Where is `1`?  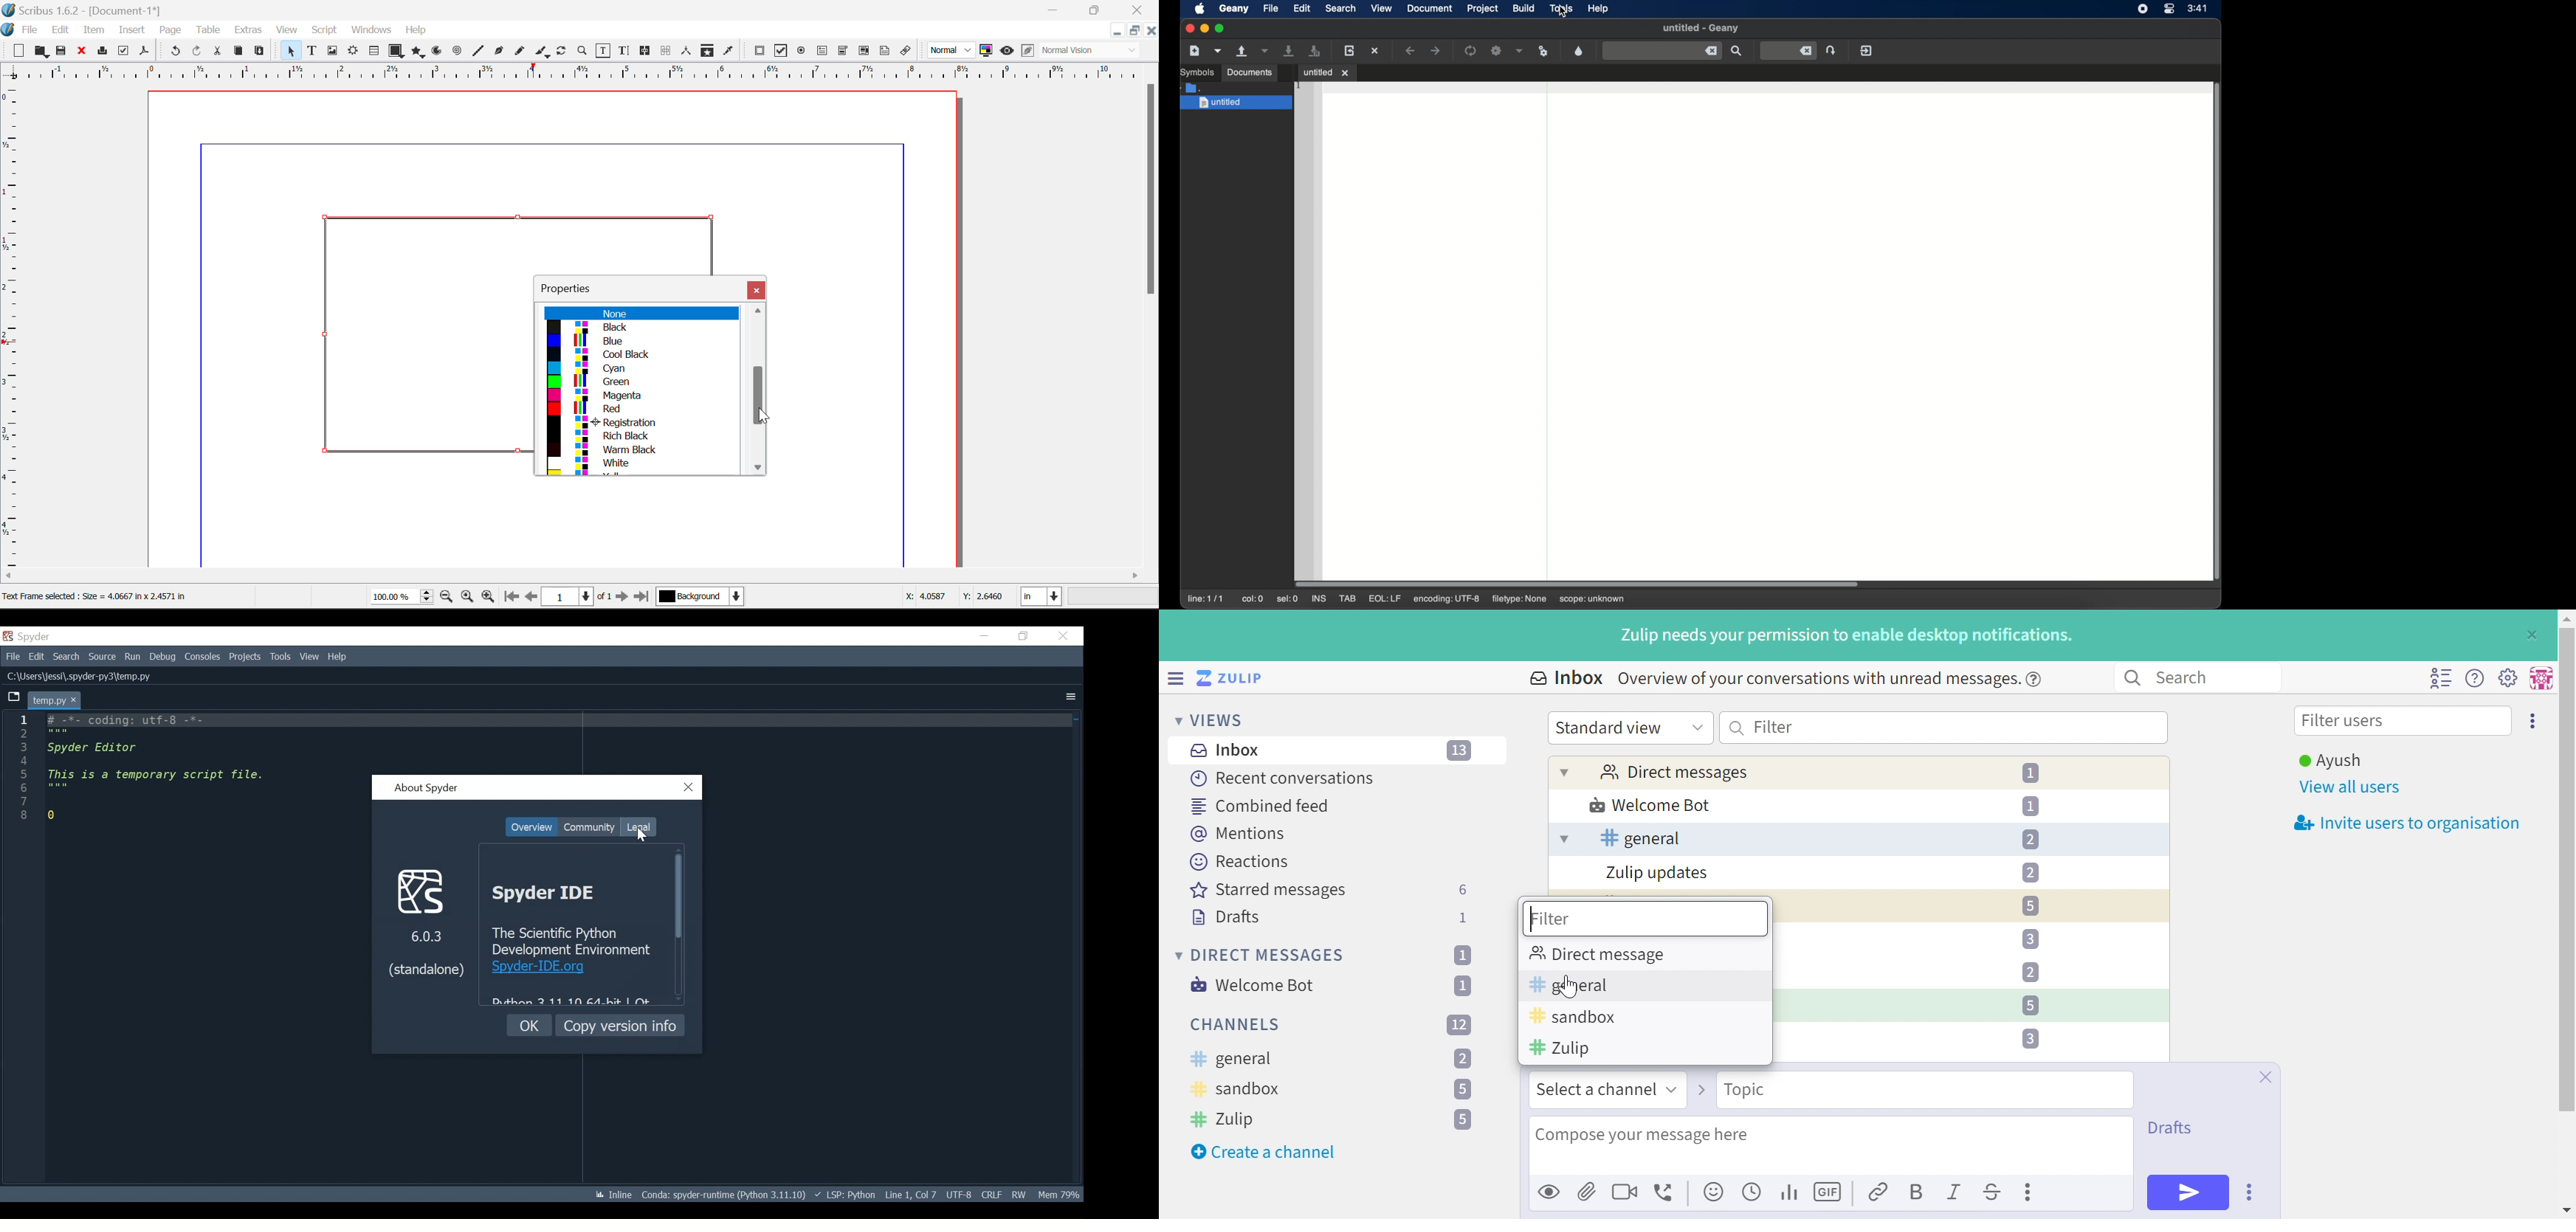 1 is located at coordinates (2031, 805).